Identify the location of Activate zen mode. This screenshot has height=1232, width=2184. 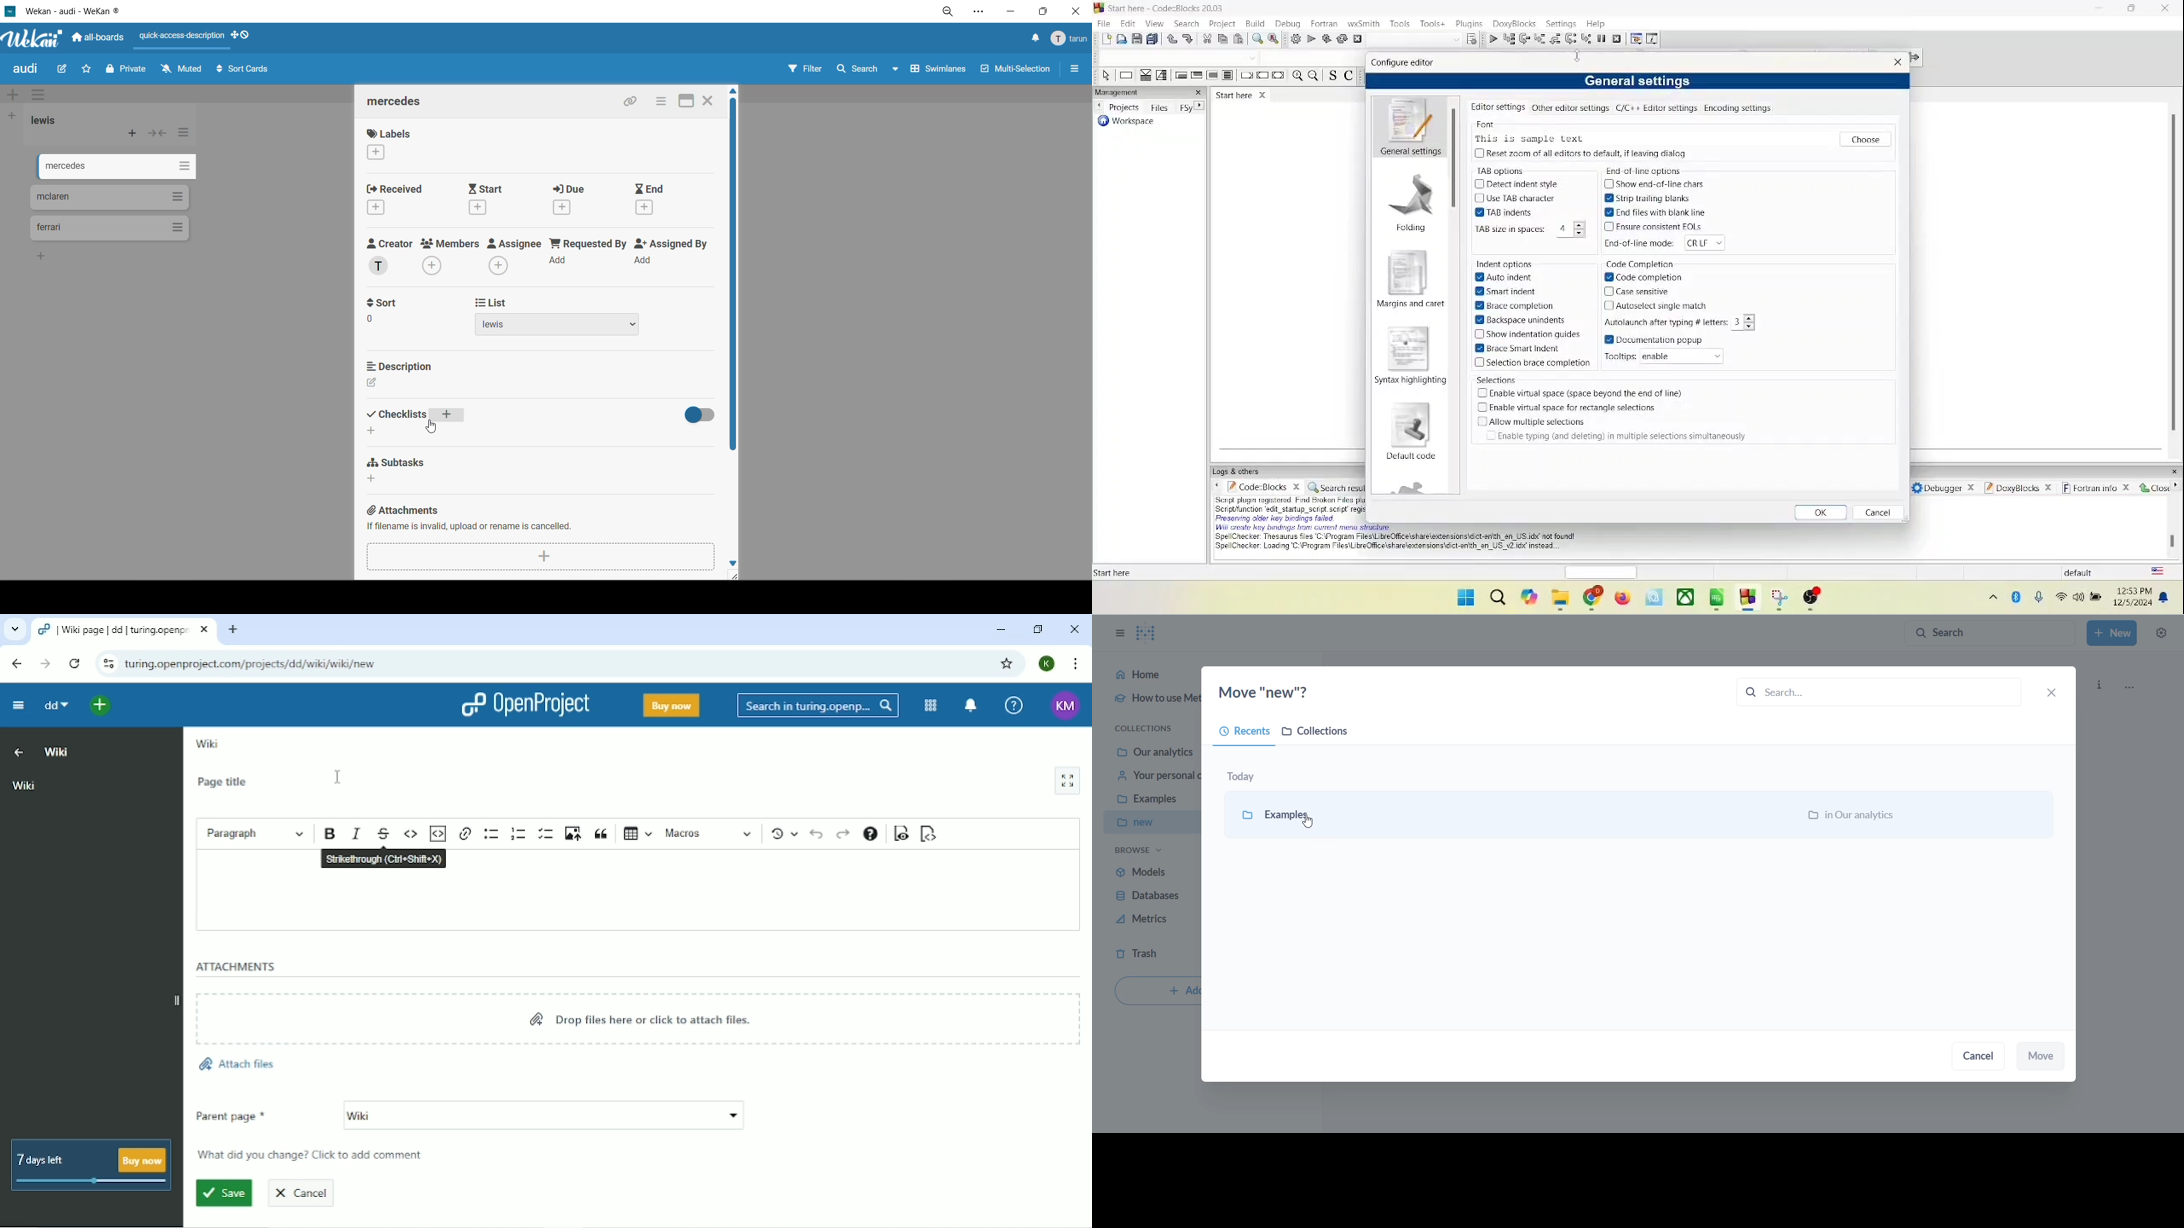
(1066, 780).